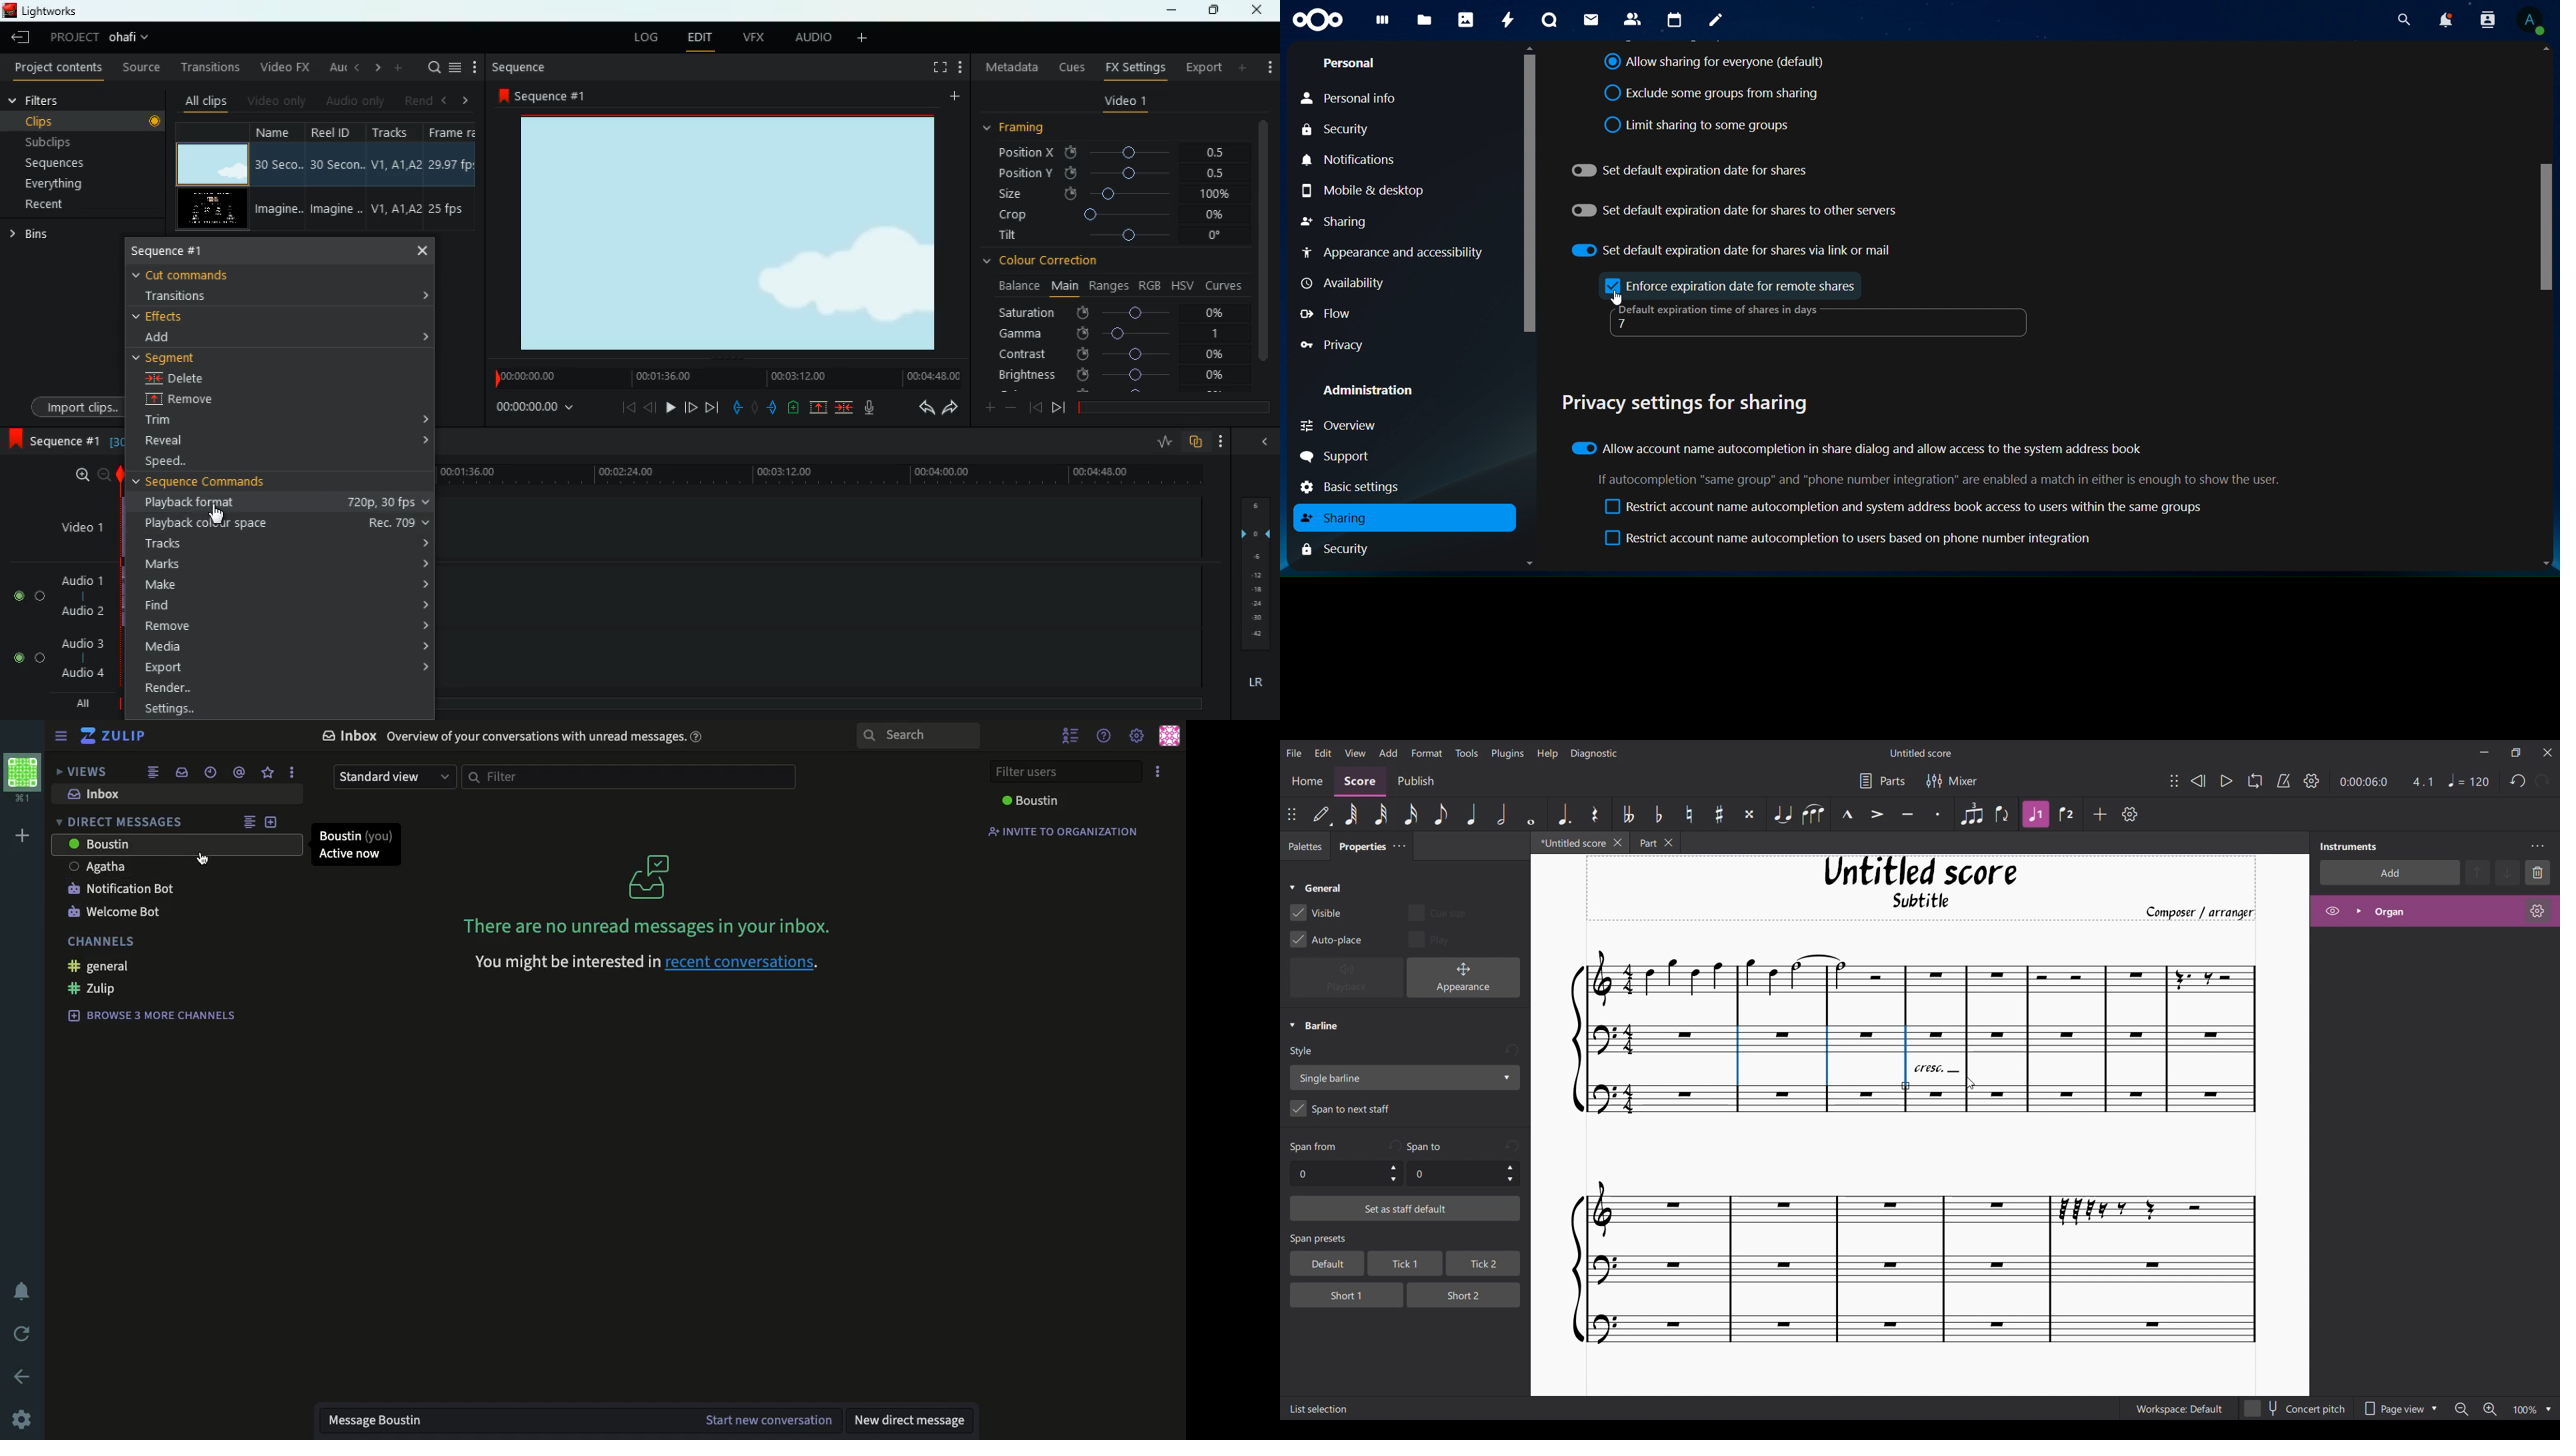  What do you see at coordinates (1381, 25) in the screenshot?
I see `dashboard` at bounding box center [1381, 25].